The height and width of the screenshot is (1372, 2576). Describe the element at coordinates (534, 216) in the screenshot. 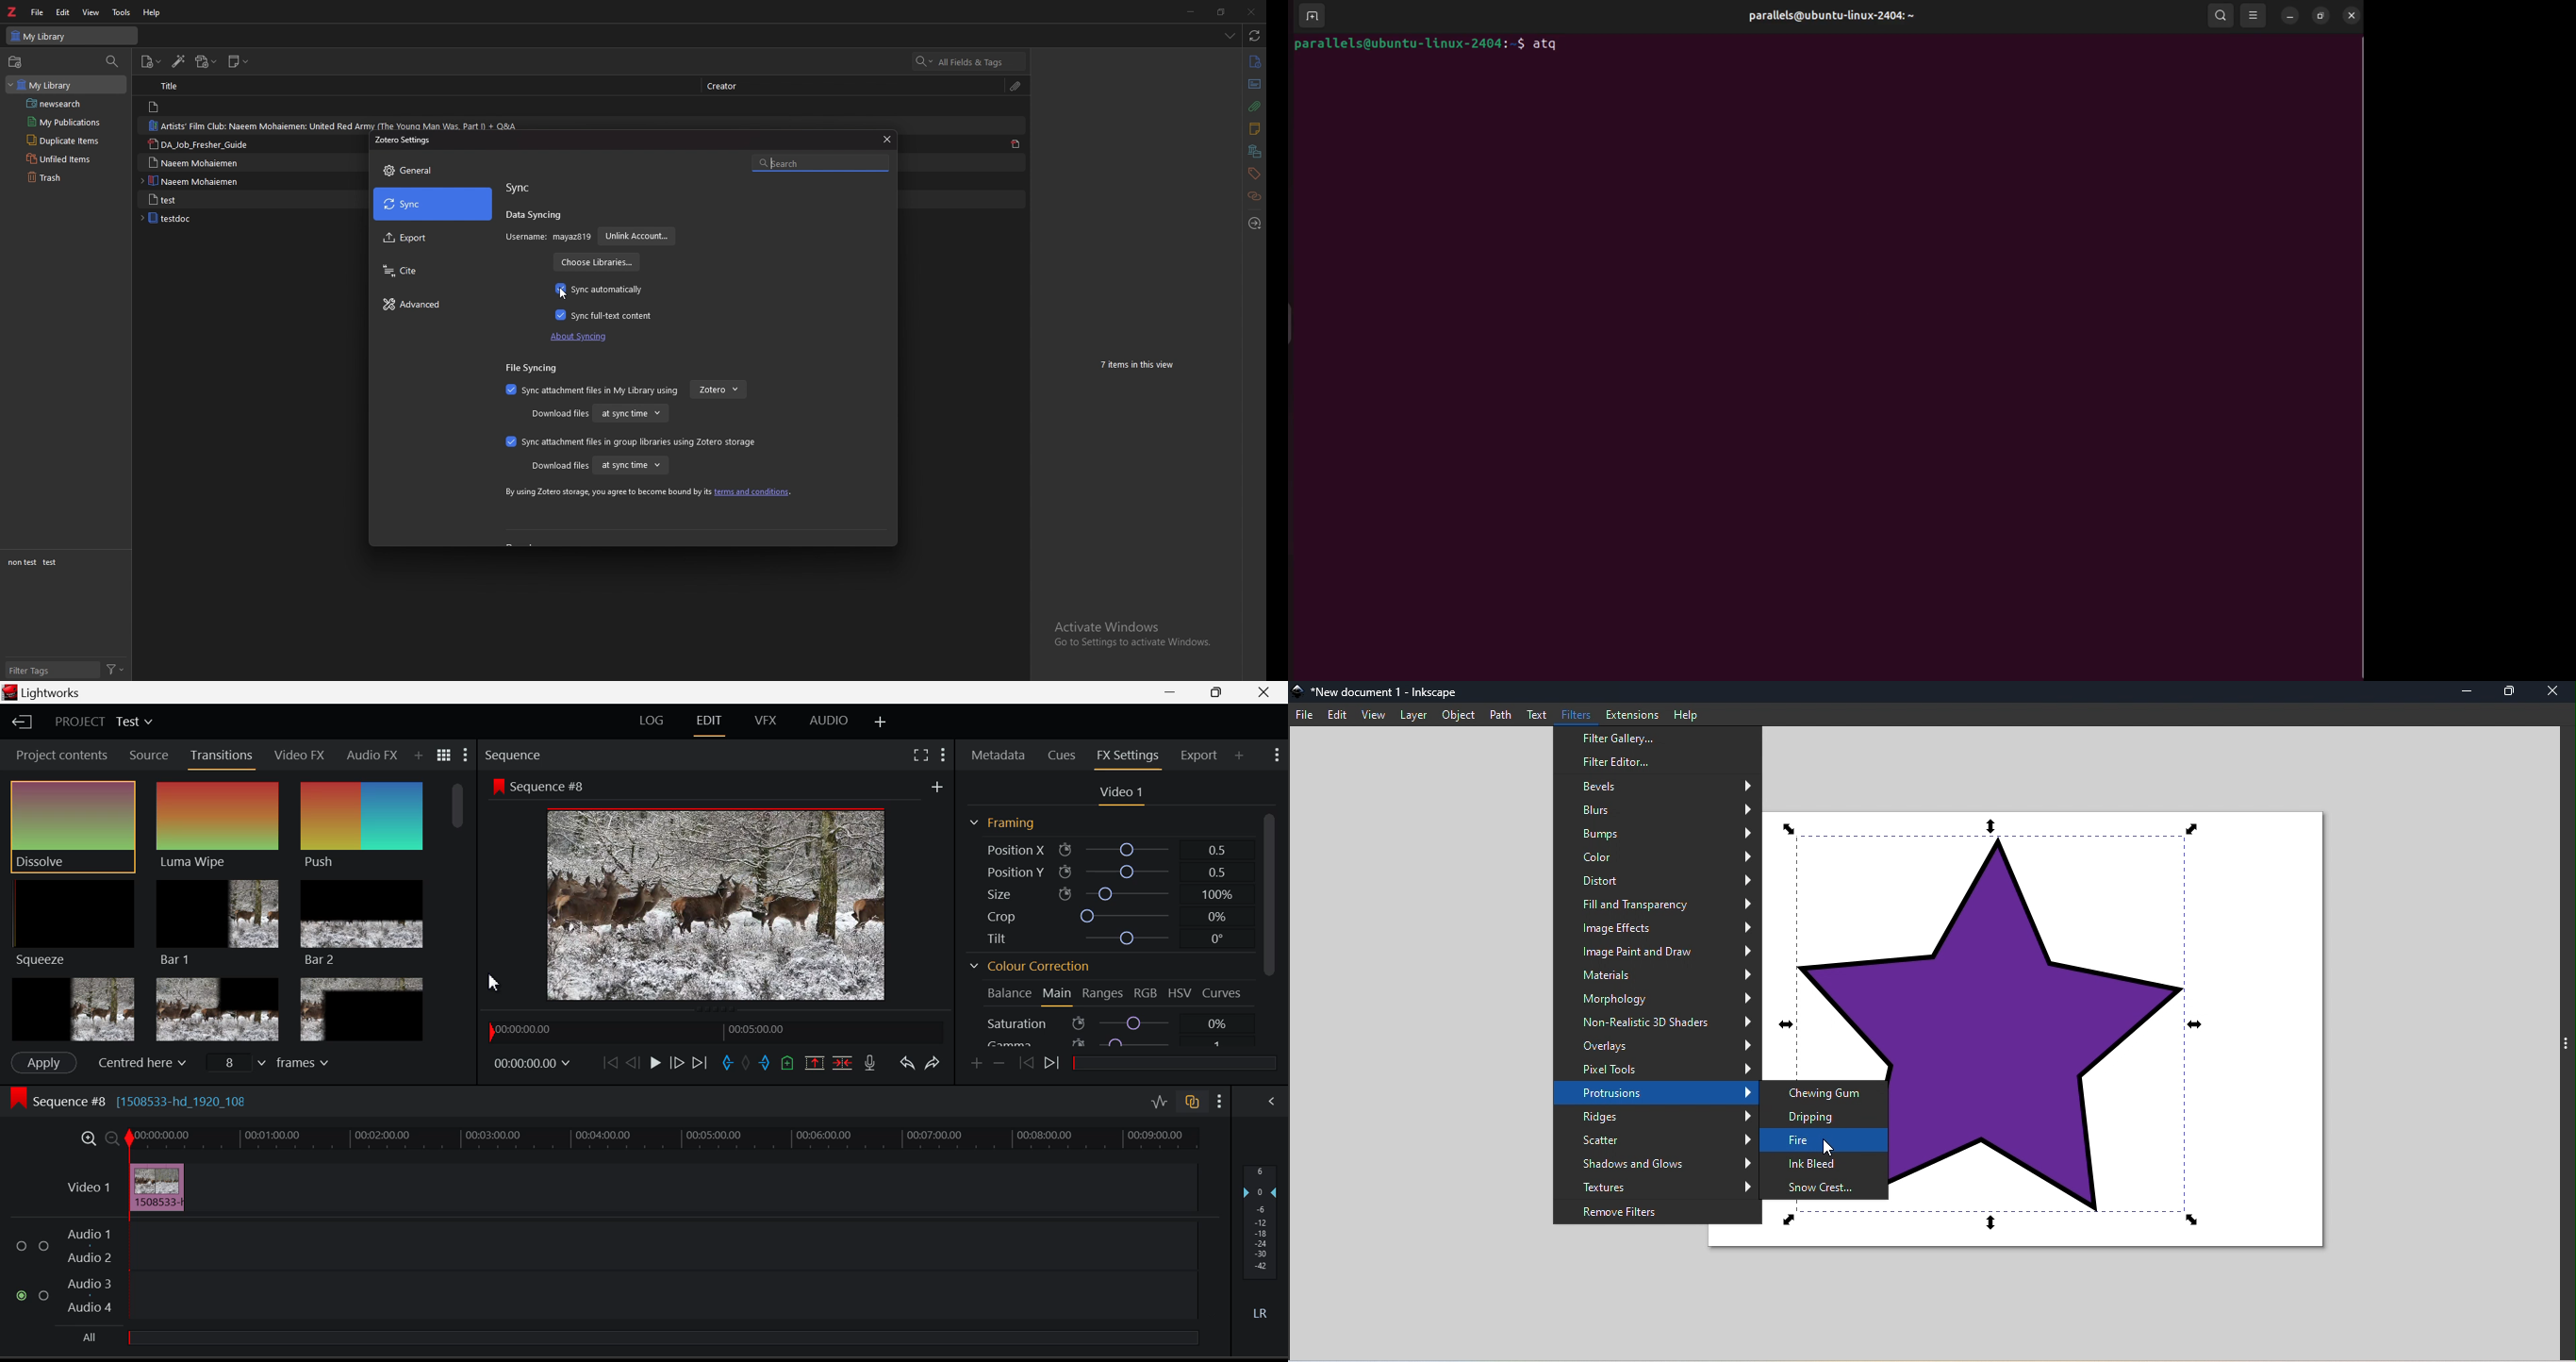

I see `data syncing` at that location.